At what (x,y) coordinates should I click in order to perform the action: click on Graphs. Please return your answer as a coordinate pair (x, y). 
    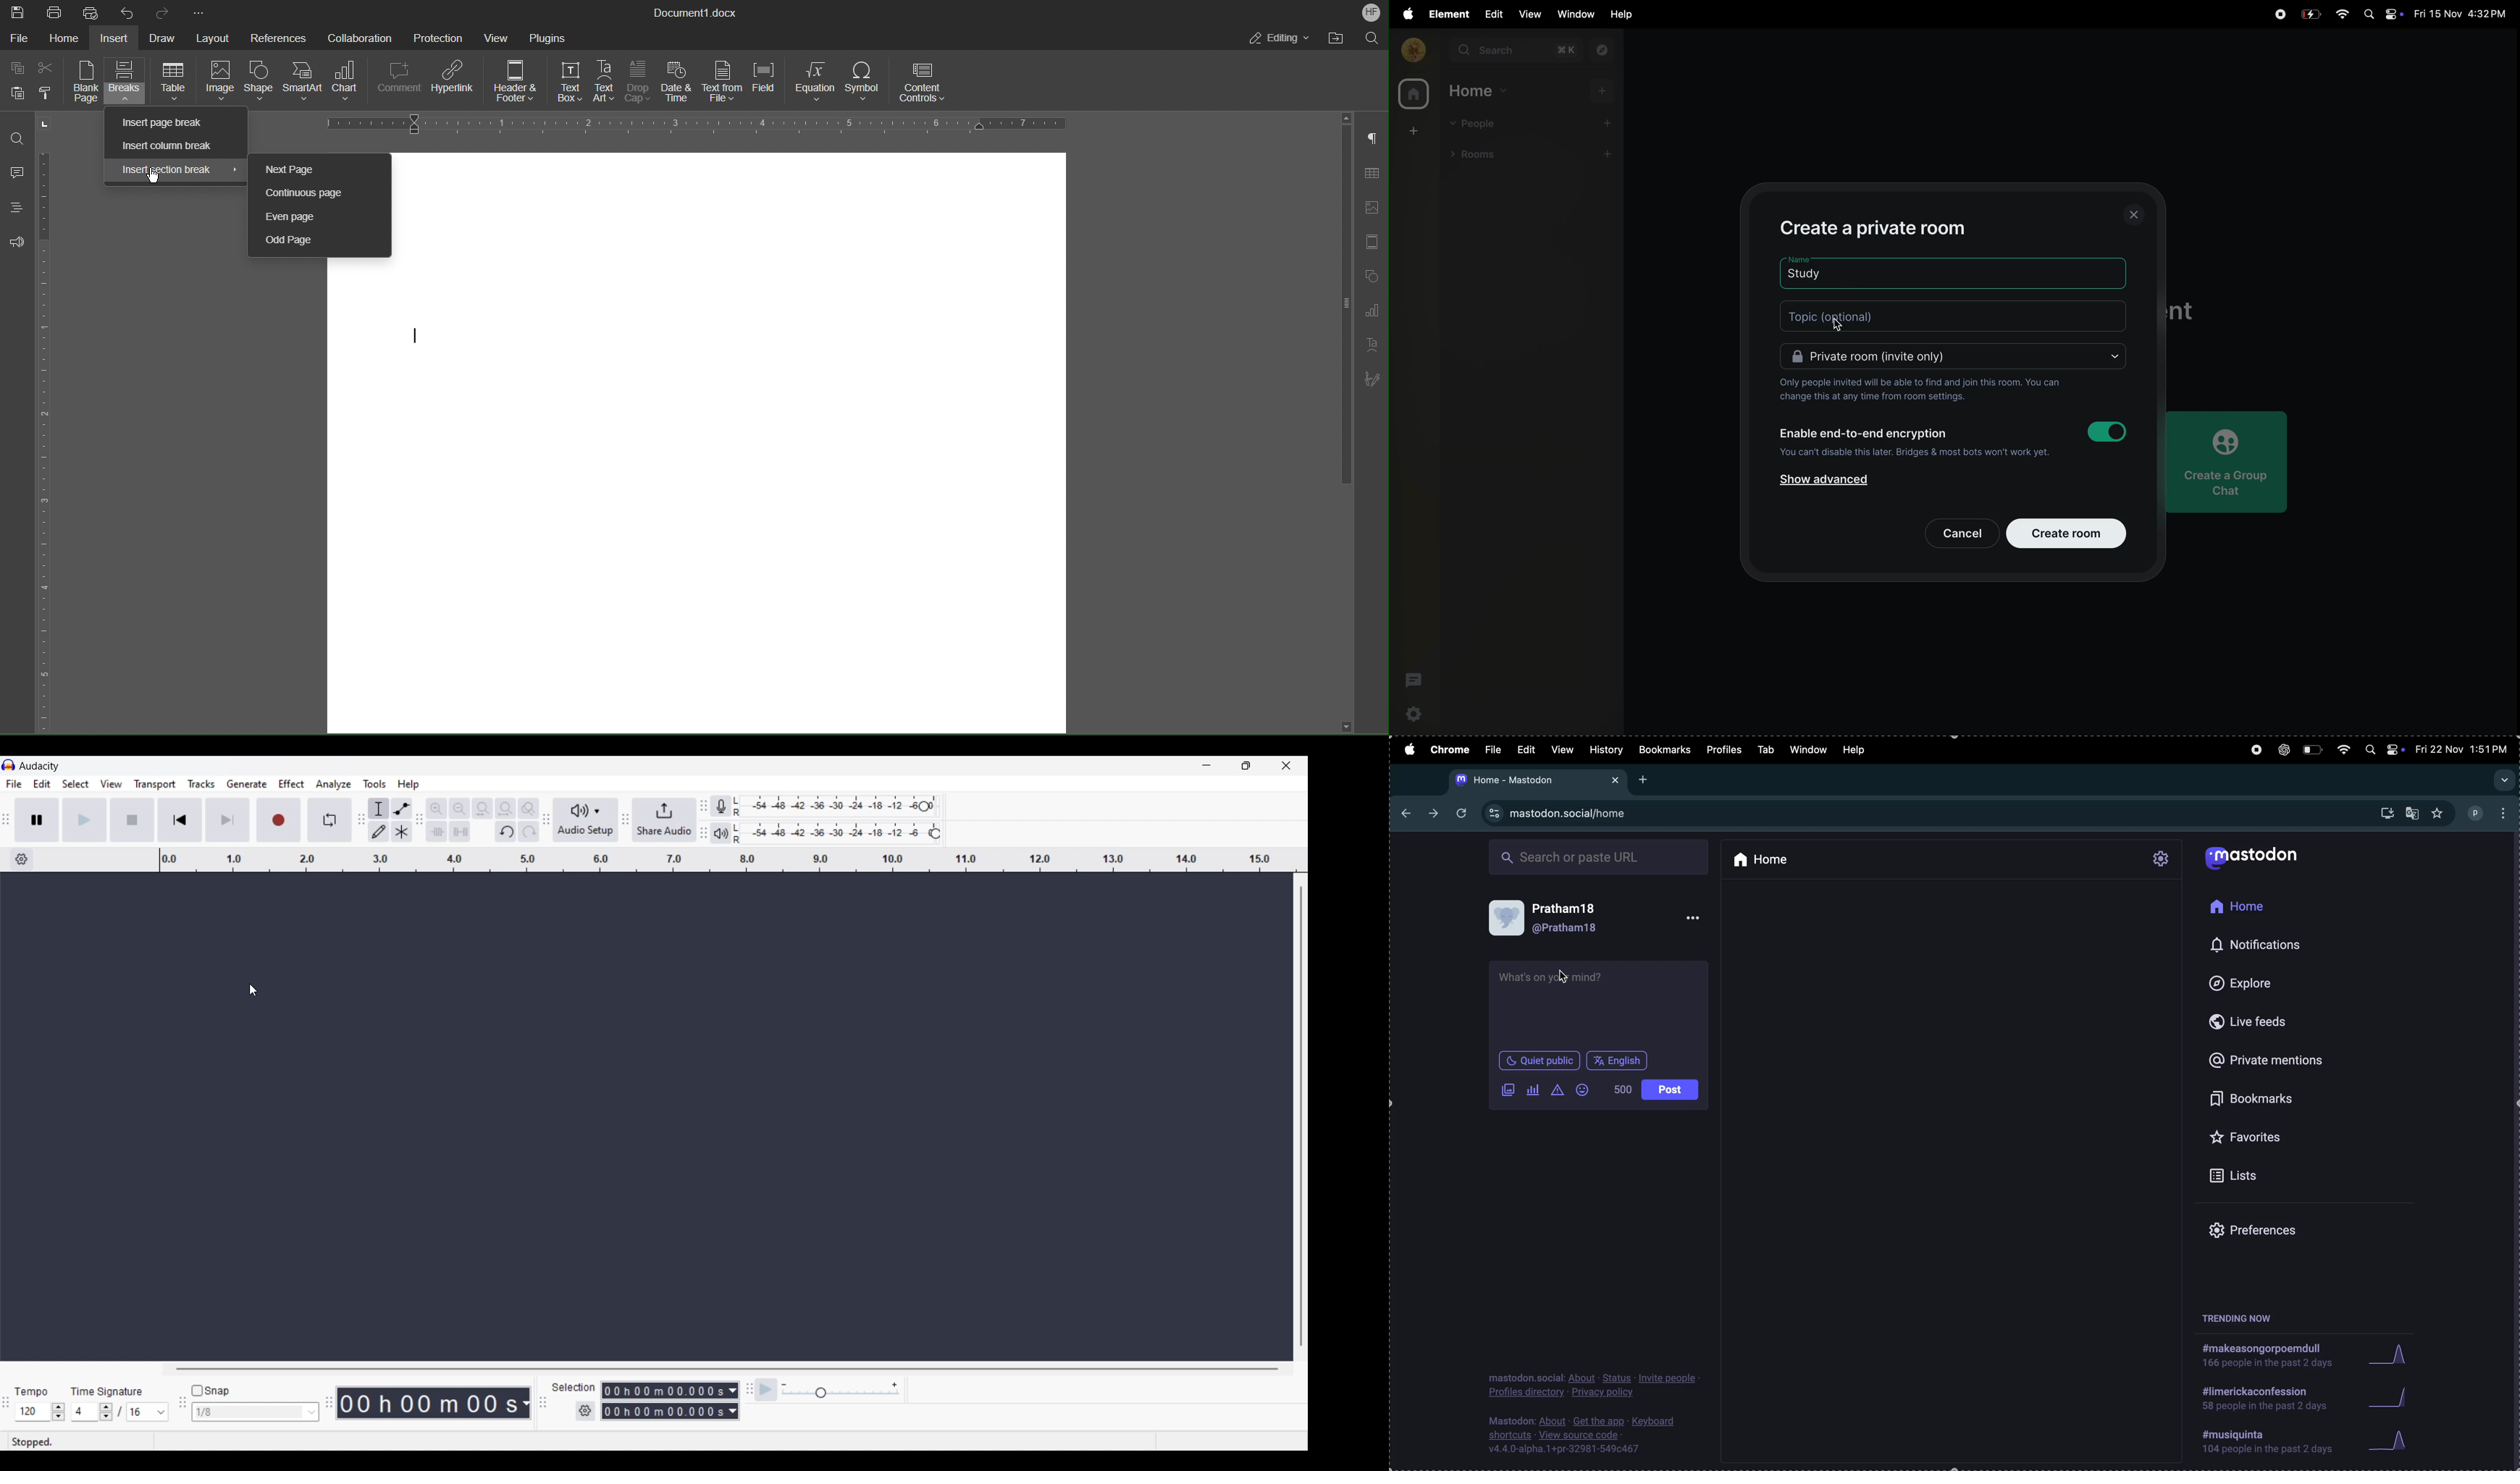
    Looking at the image, I should click on (1371, 311).